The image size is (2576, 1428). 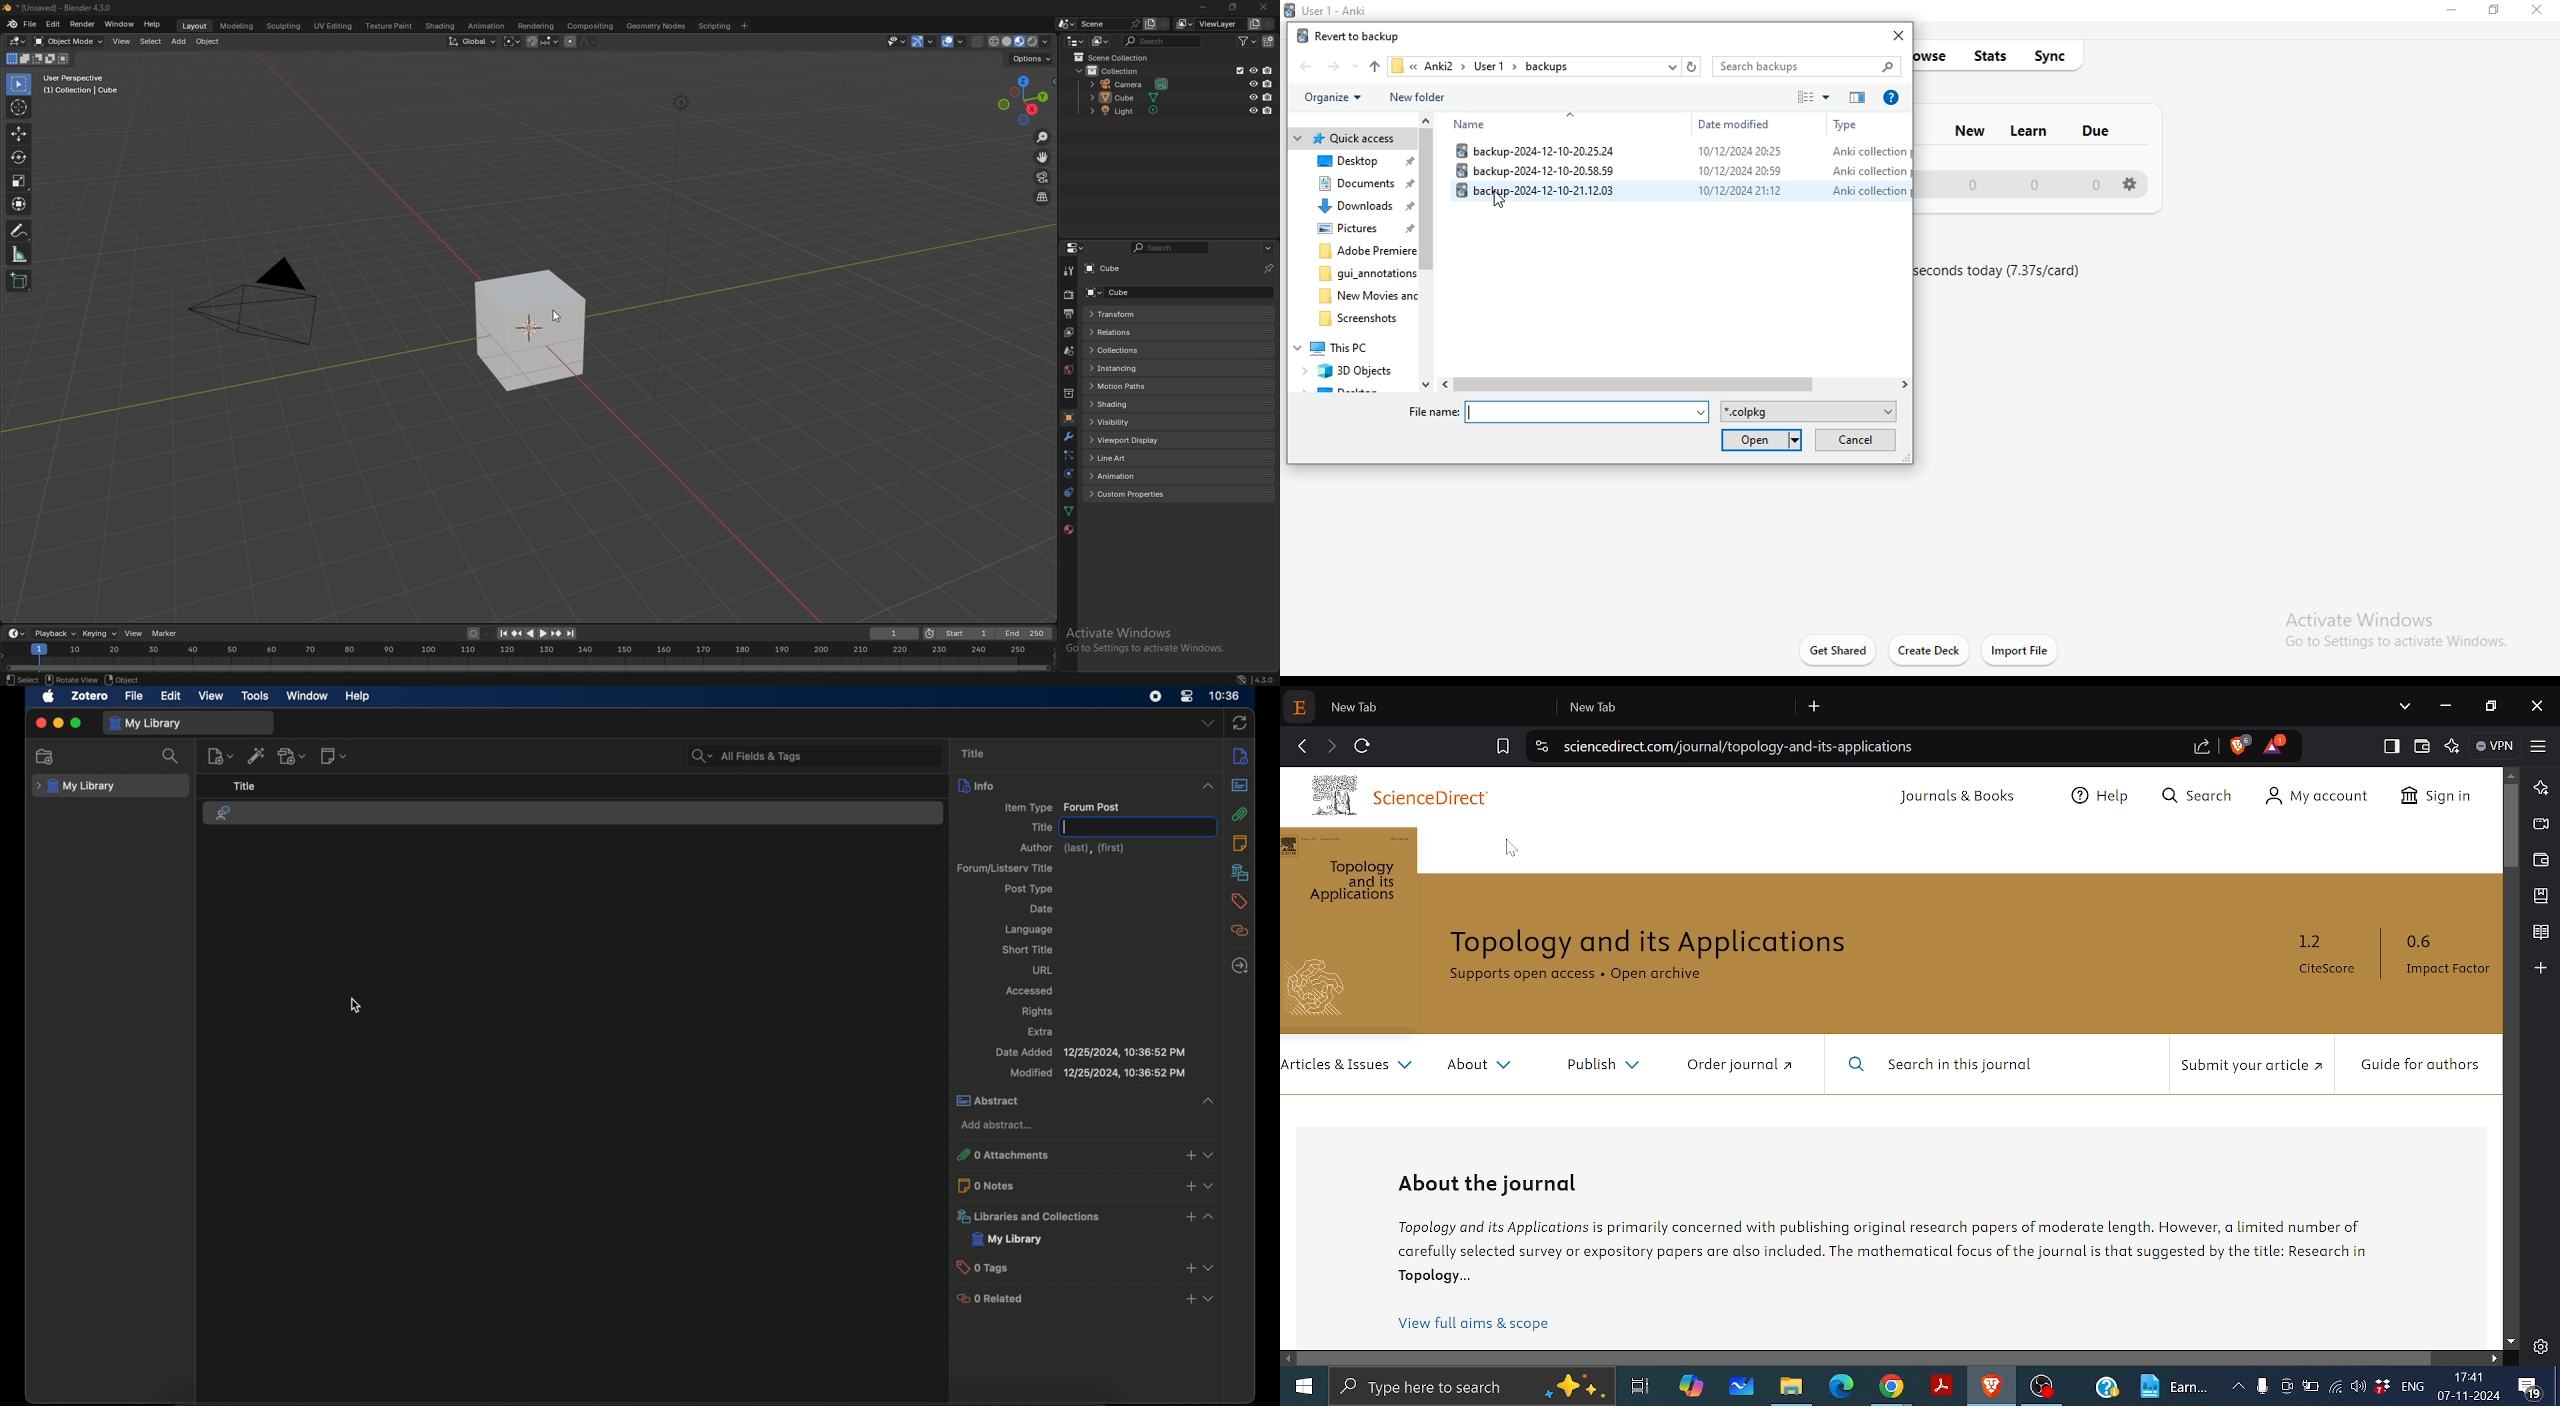 I want to click on file up, so click(x=1373, y=65).